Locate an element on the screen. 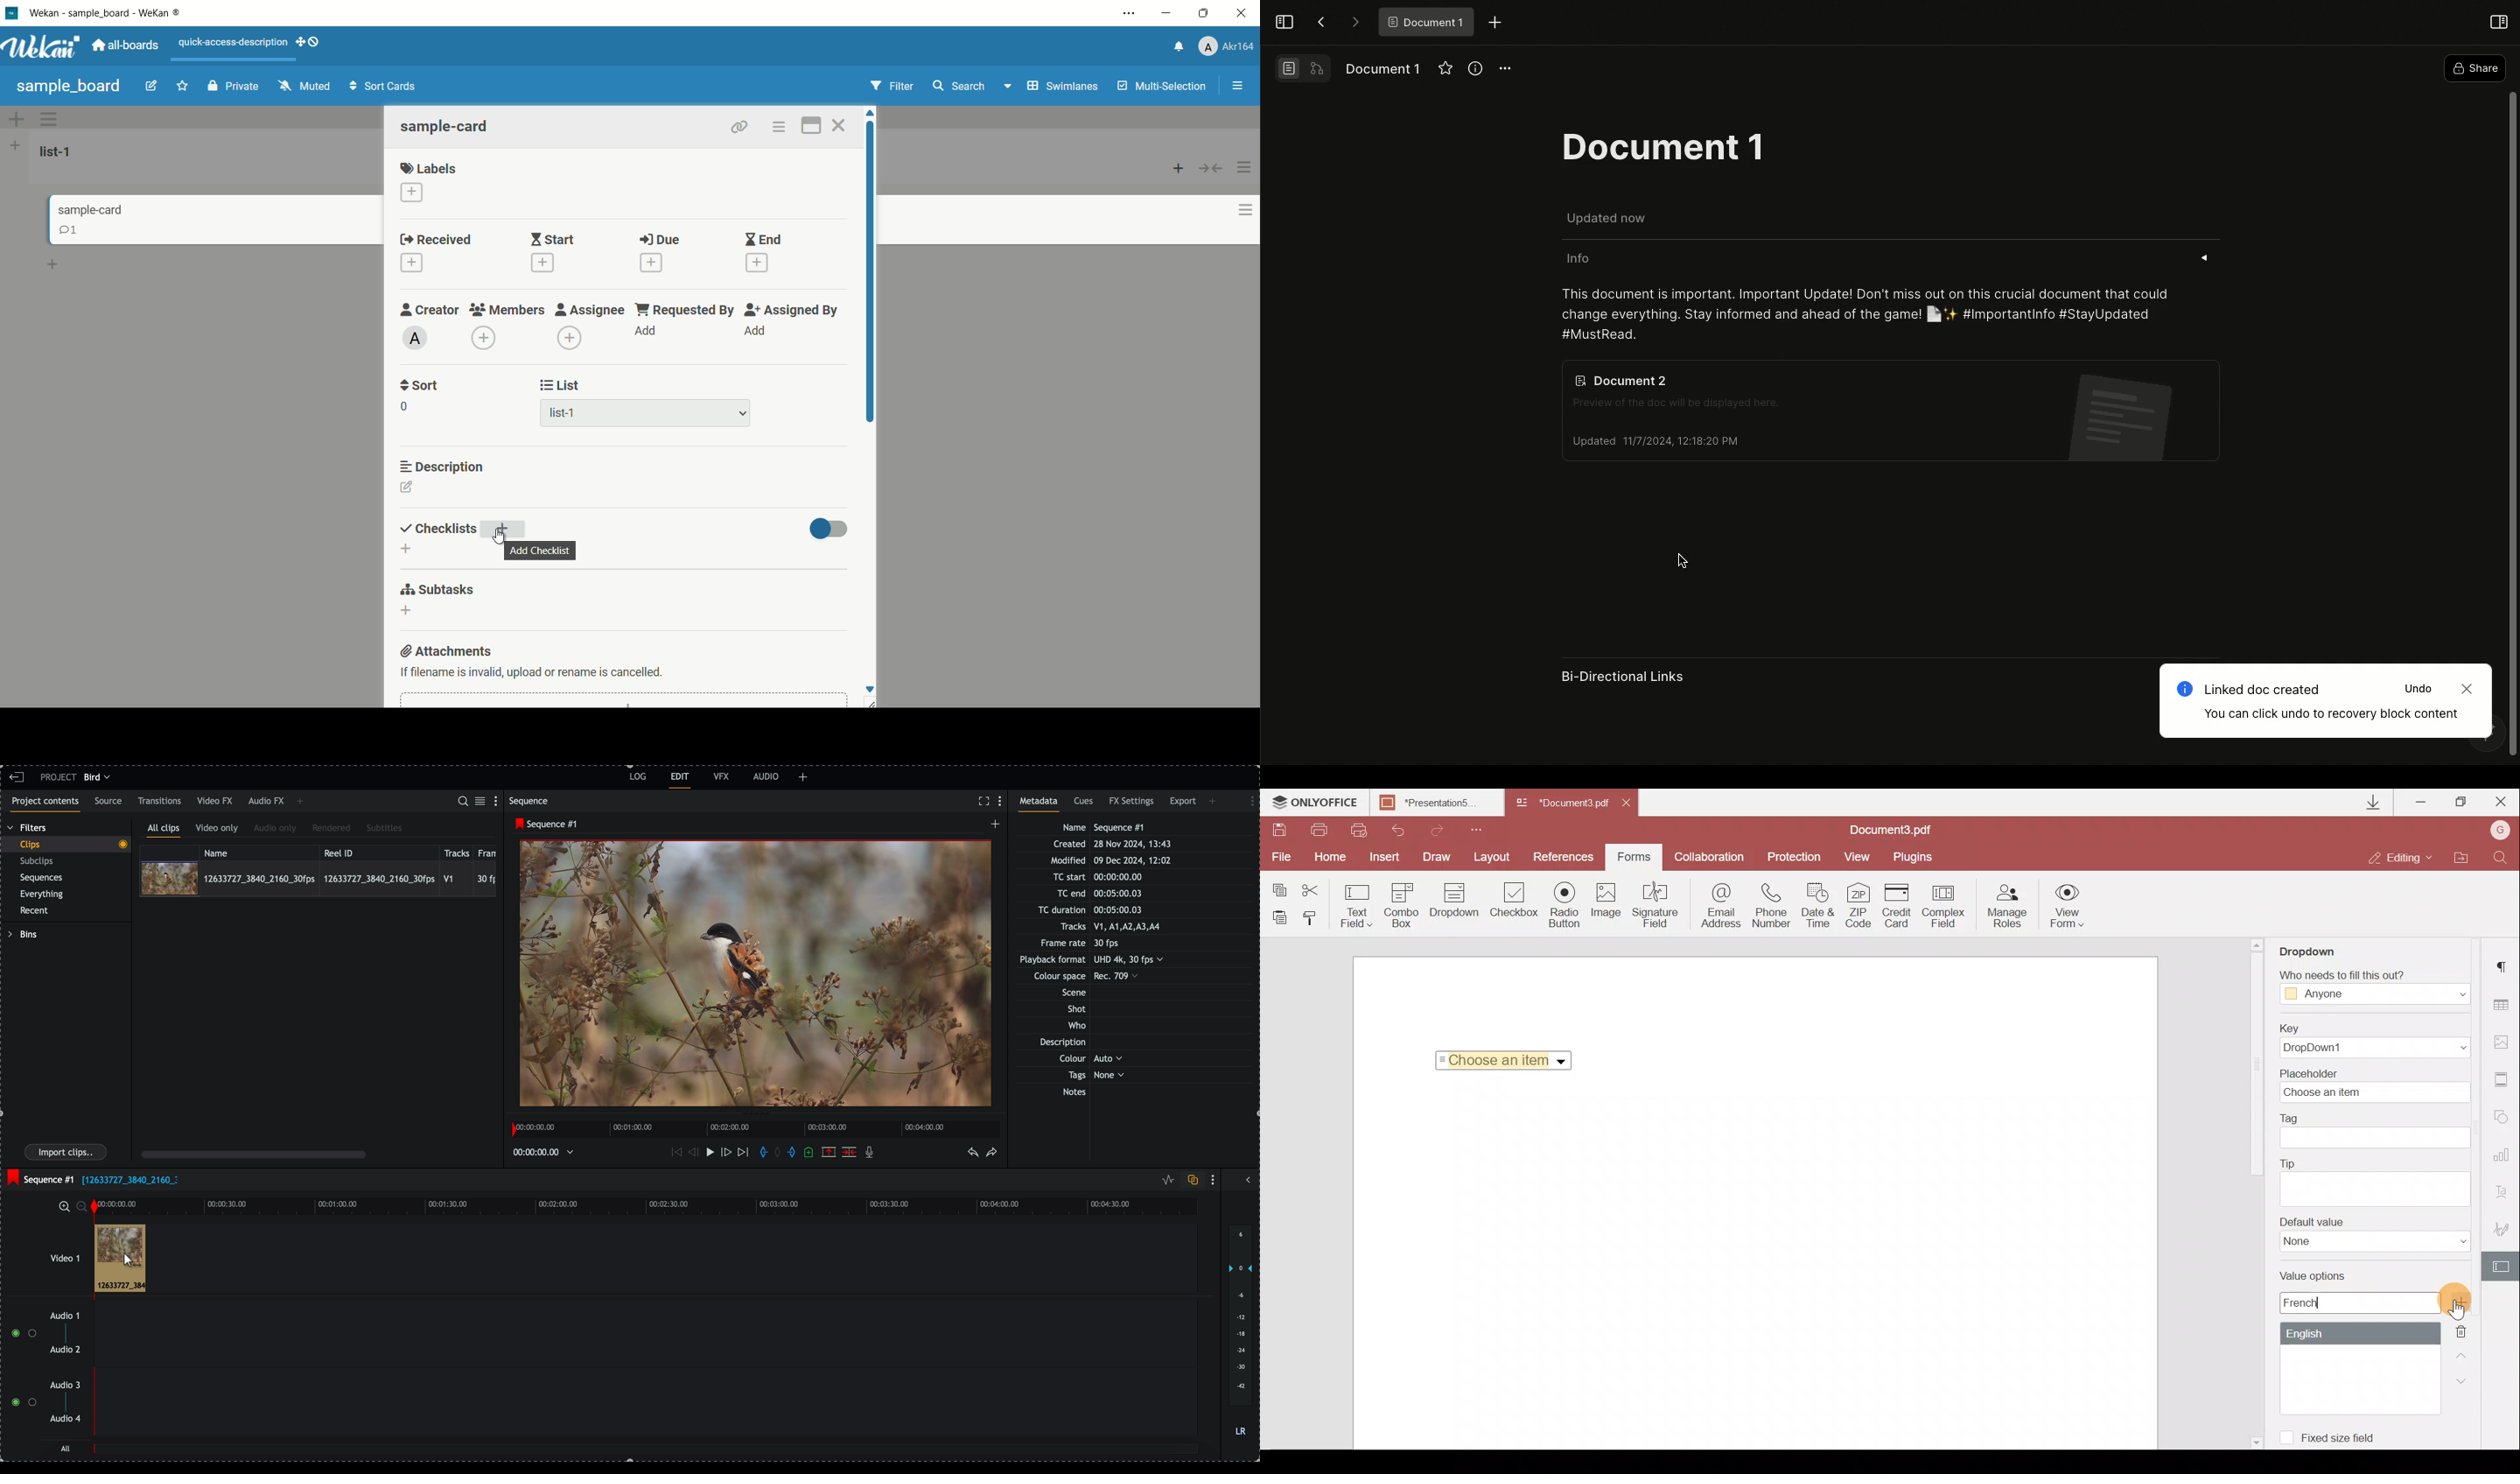 The height and width of the screenshot is (1484, 2520). sequence #1 is located at coordinates (39, 1177).